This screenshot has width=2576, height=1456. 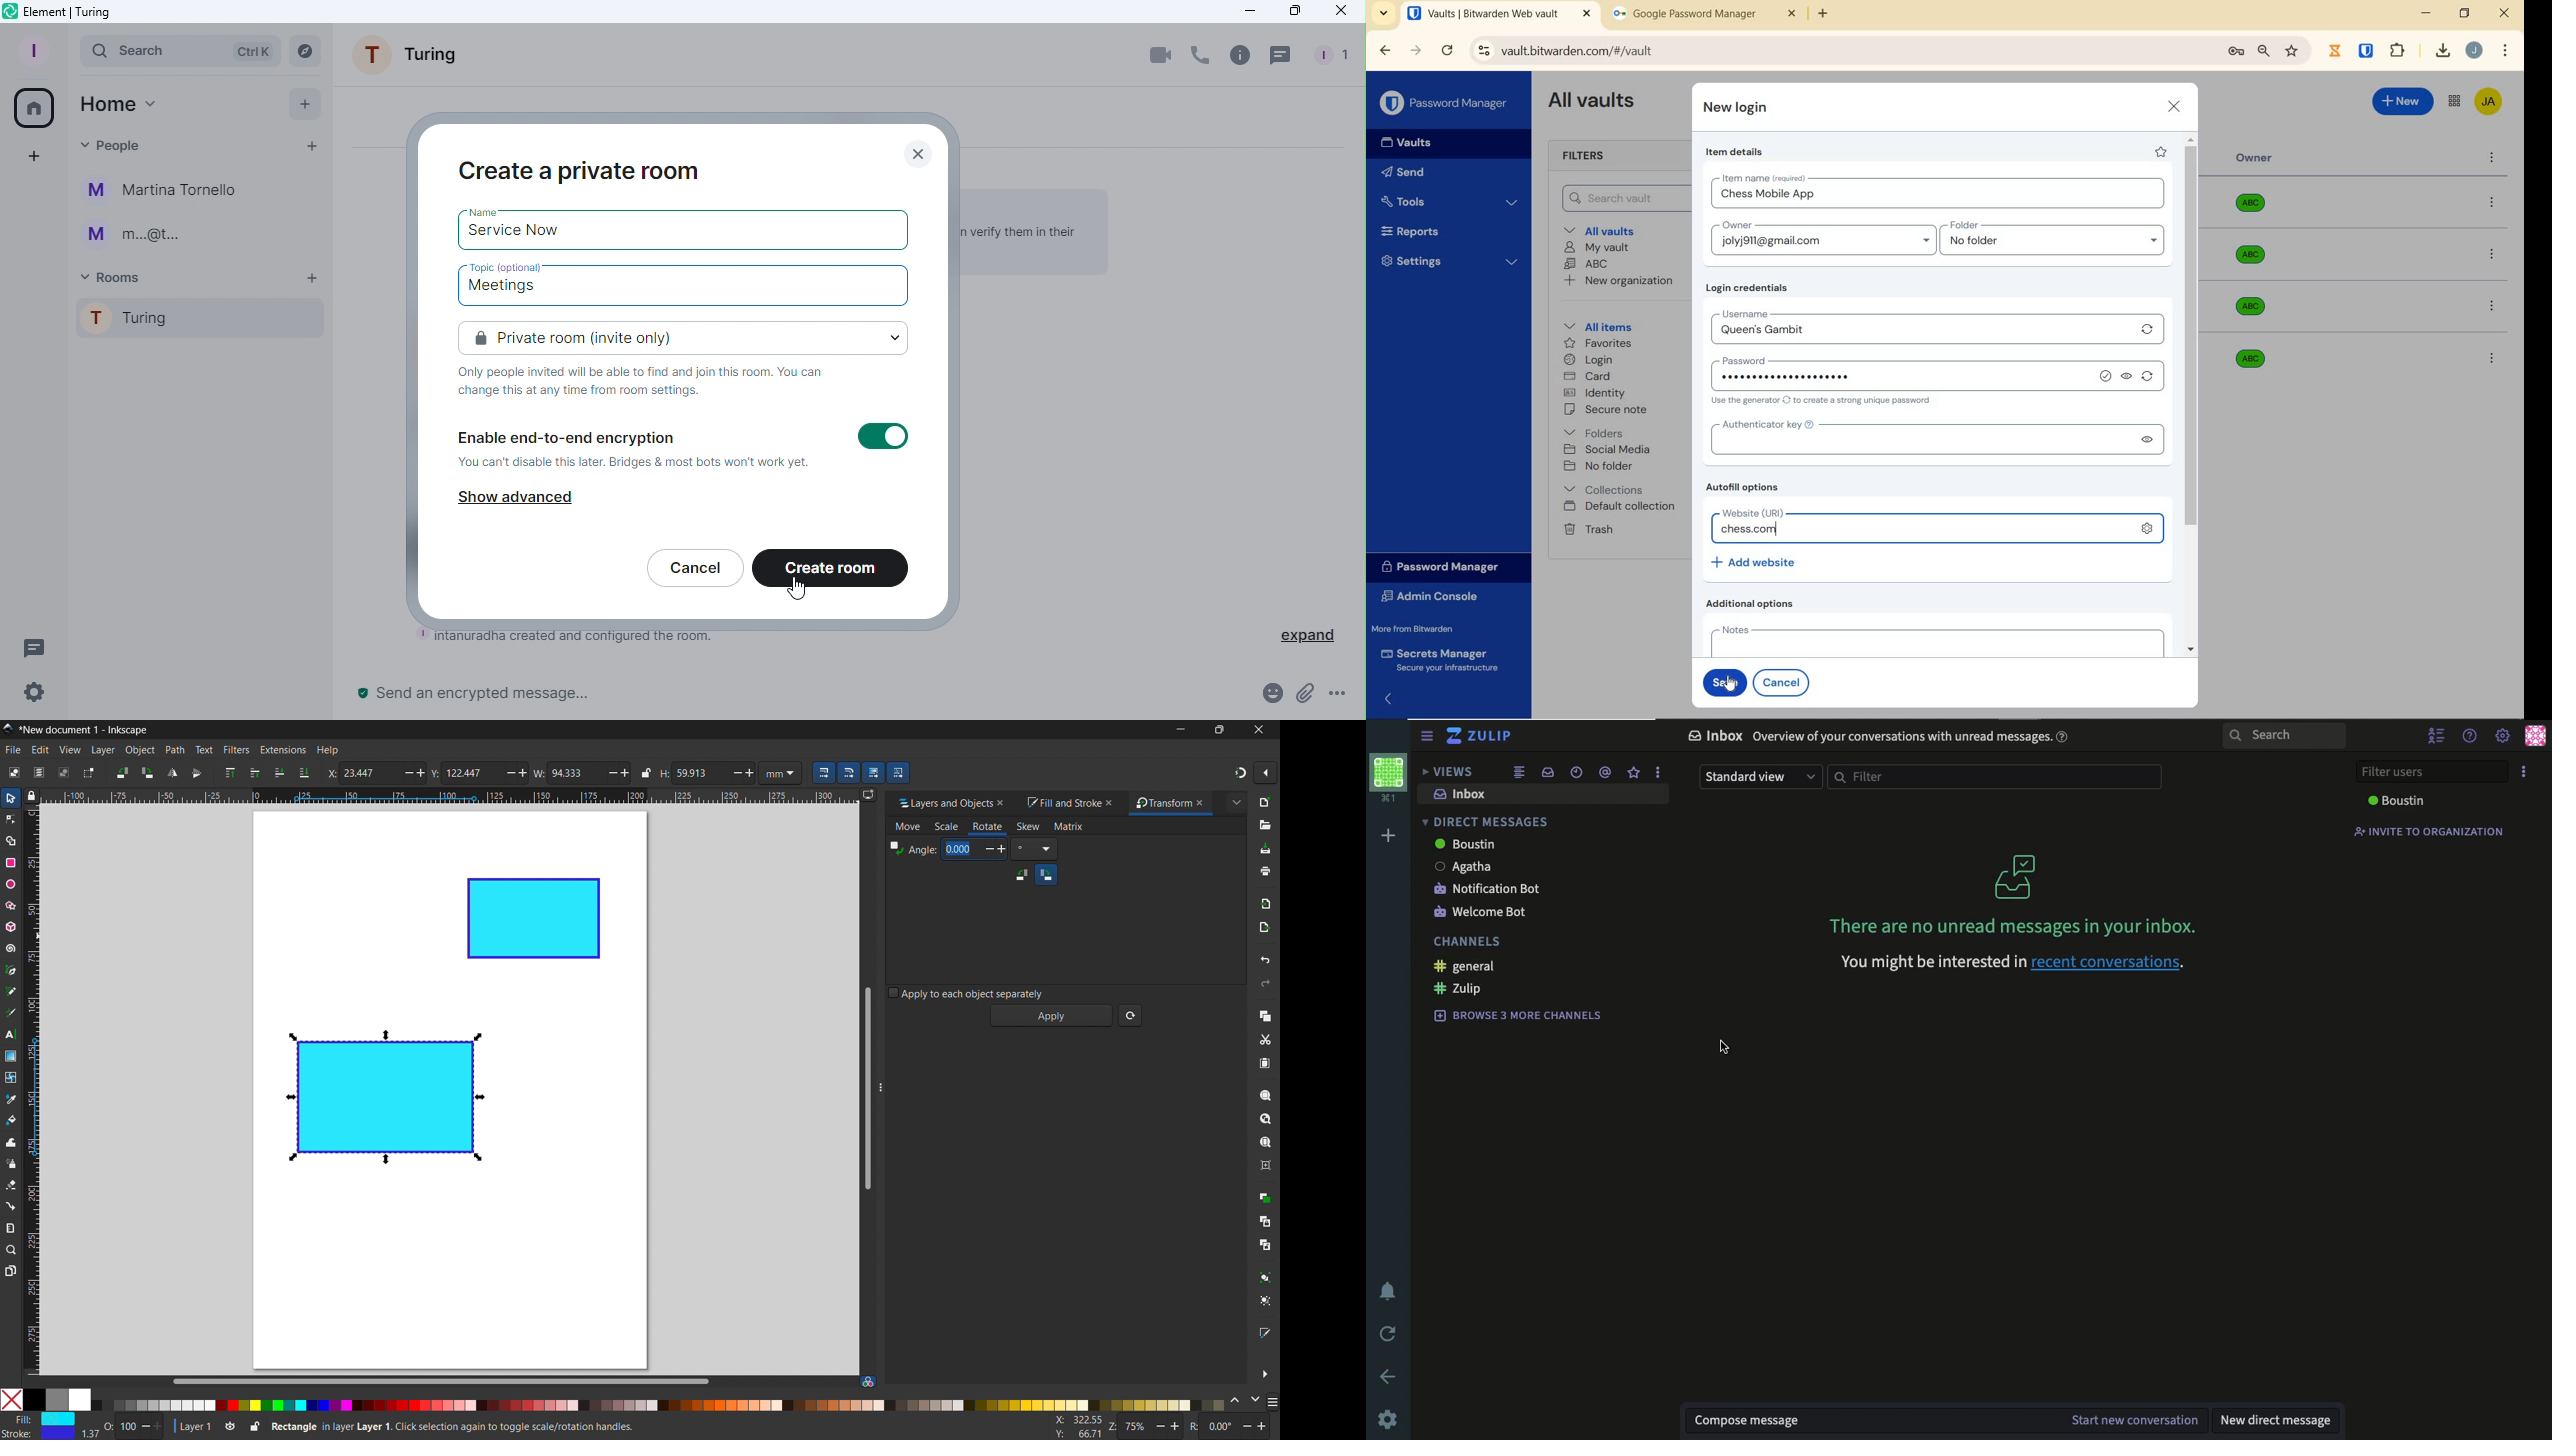 What do you see at coordinates (516, 234) in the screenshot?
I see `service now` at bounding box center [516, 234].